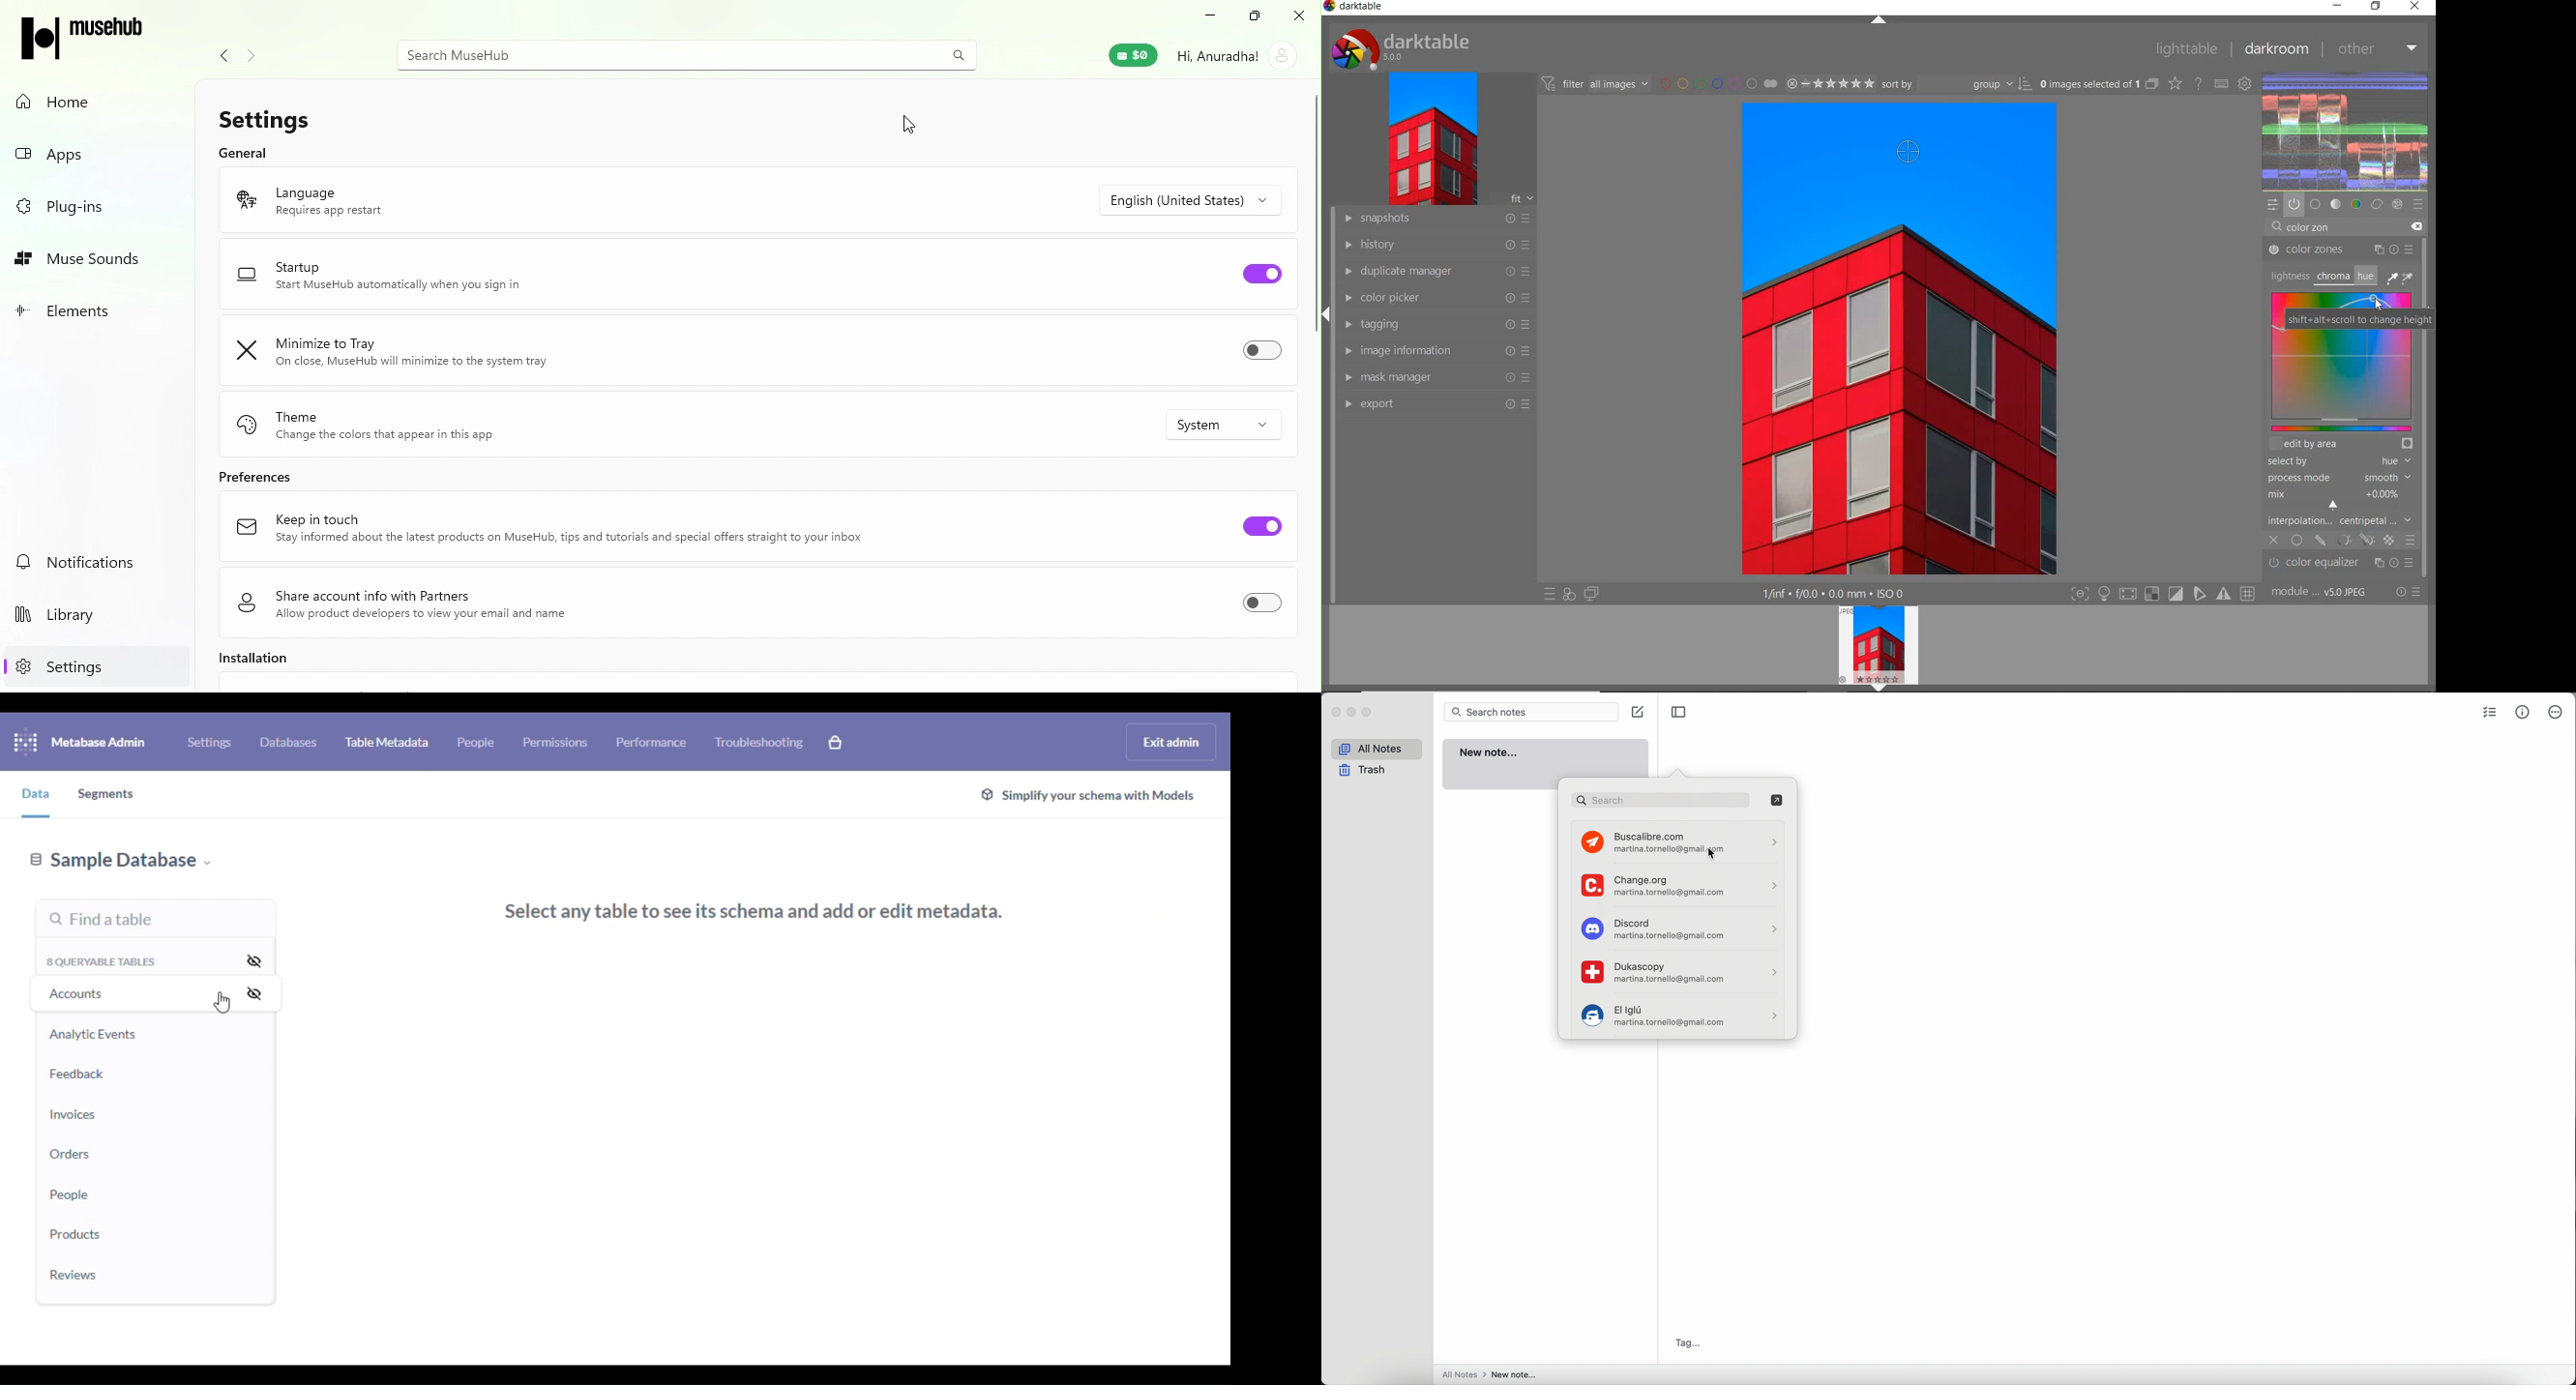 Image resolution: width=2576 pixels, height=1400 pixels. I want to click on permissions, so click(557, 742).